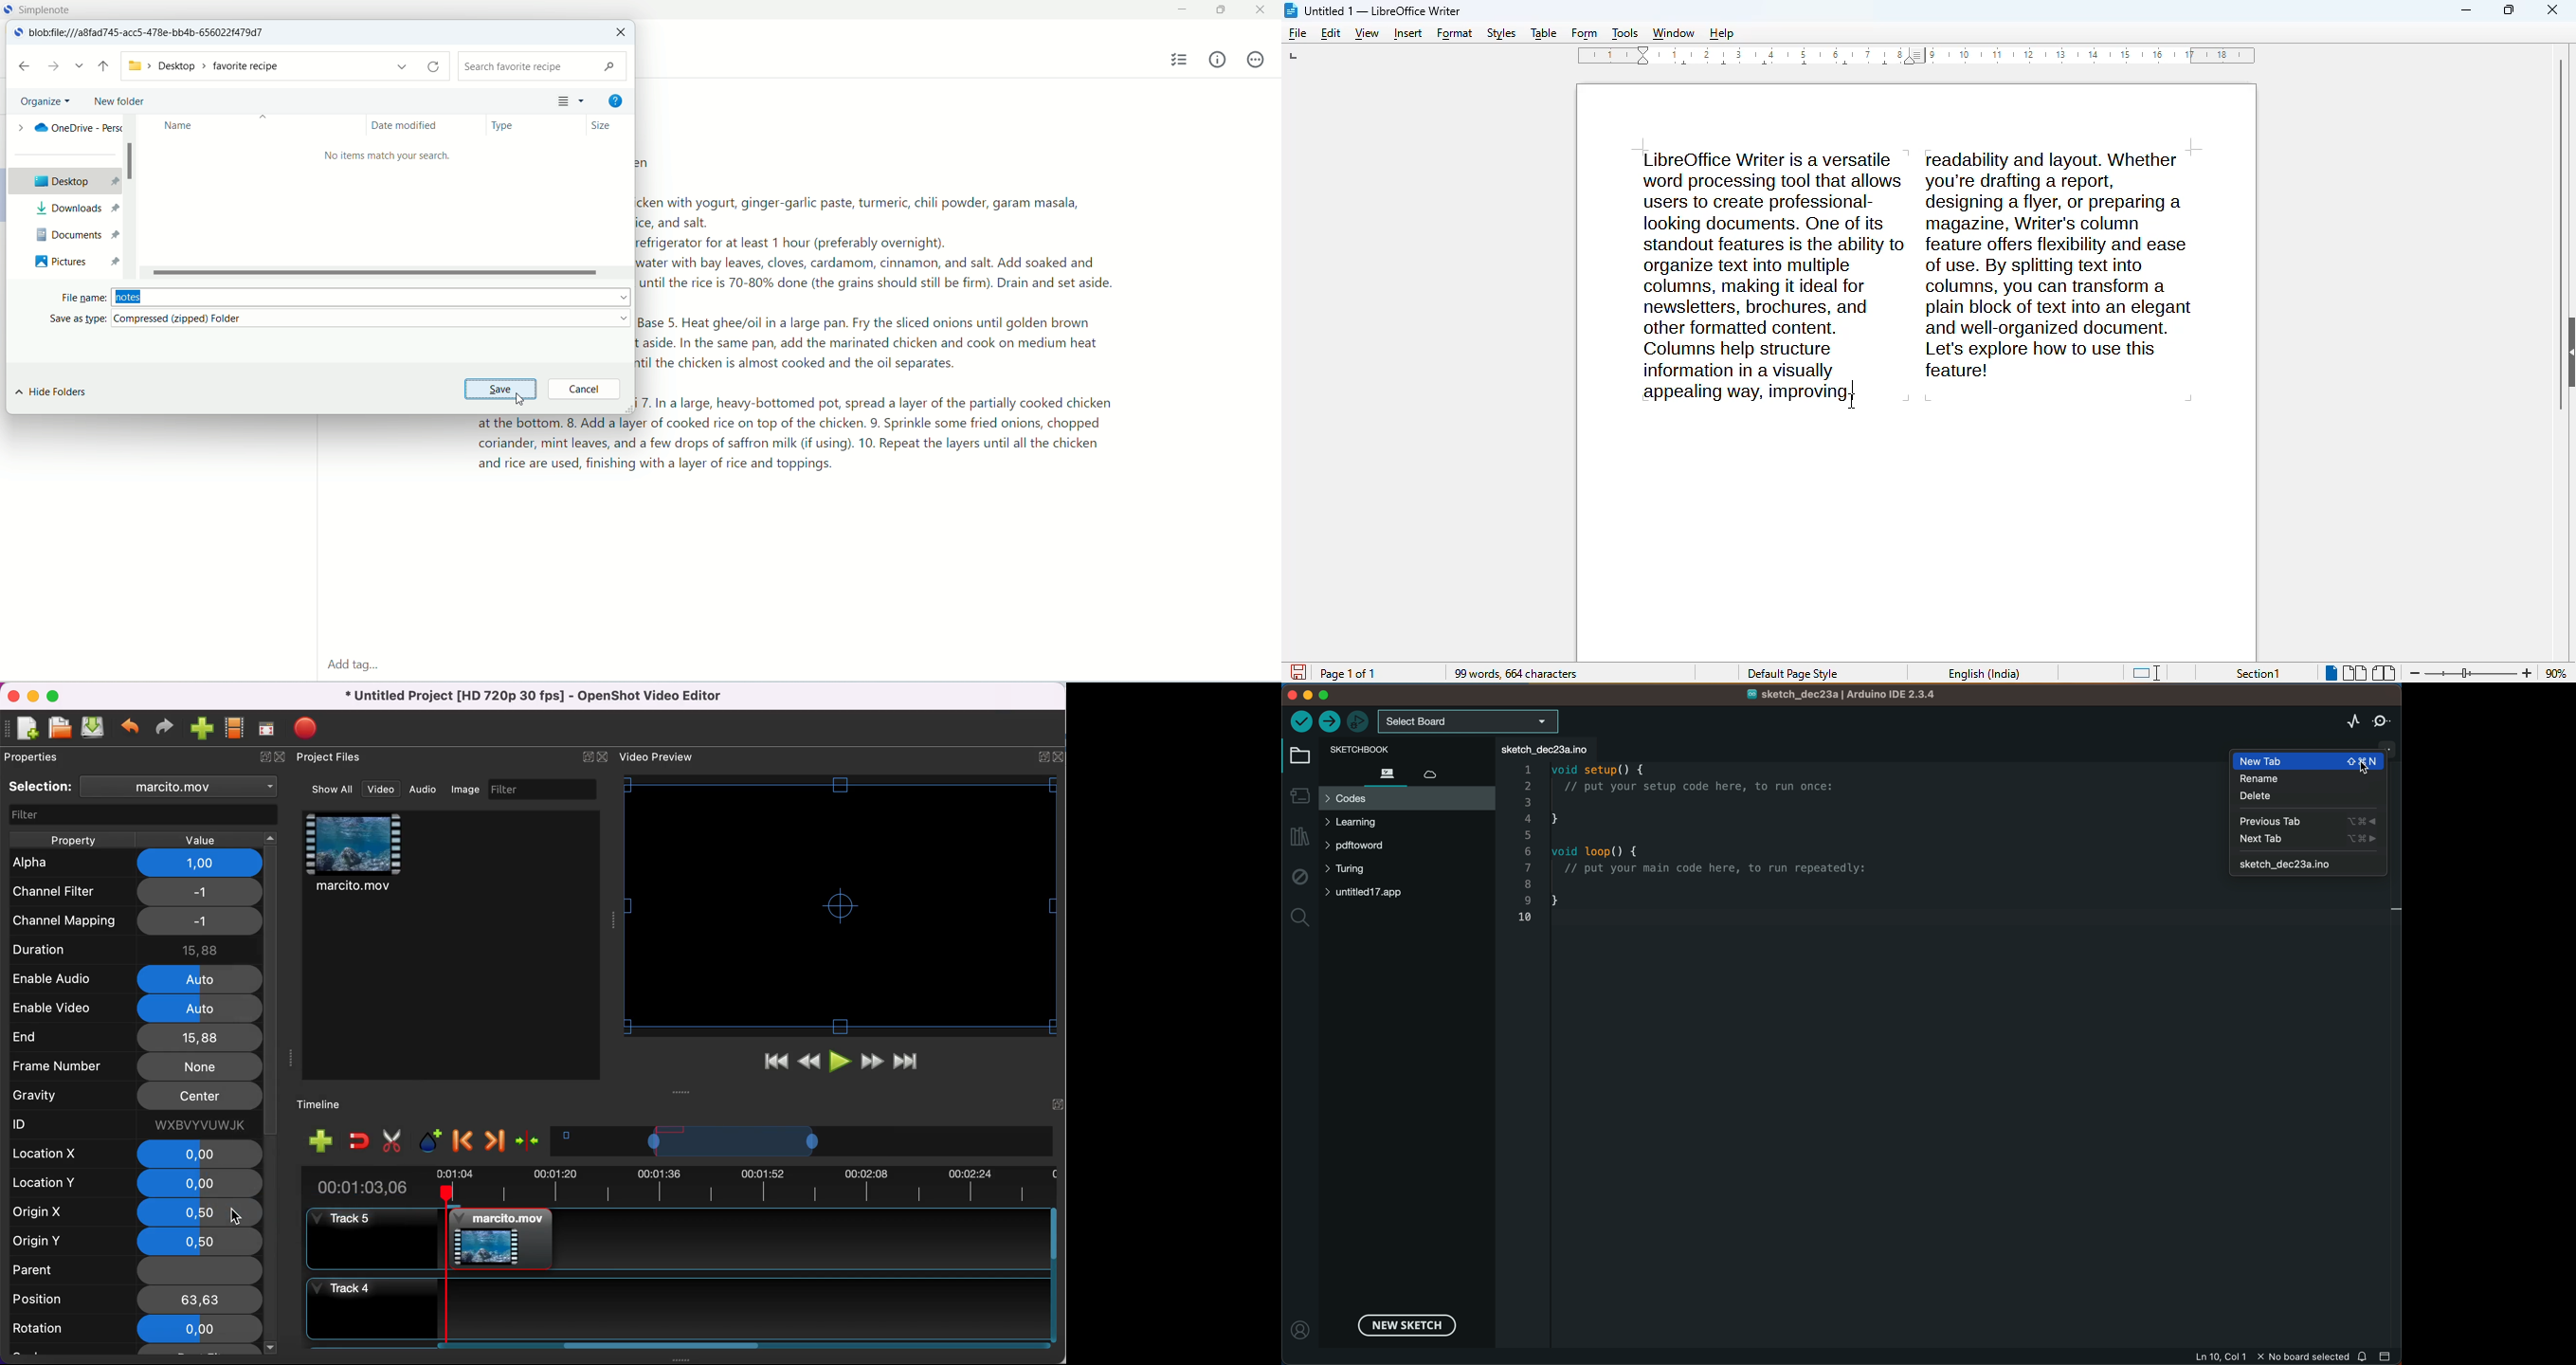  What do you see at coordinates (1181, 60) in the screenshot?
I see `insert checklist` at bounding box center [1181, 60].